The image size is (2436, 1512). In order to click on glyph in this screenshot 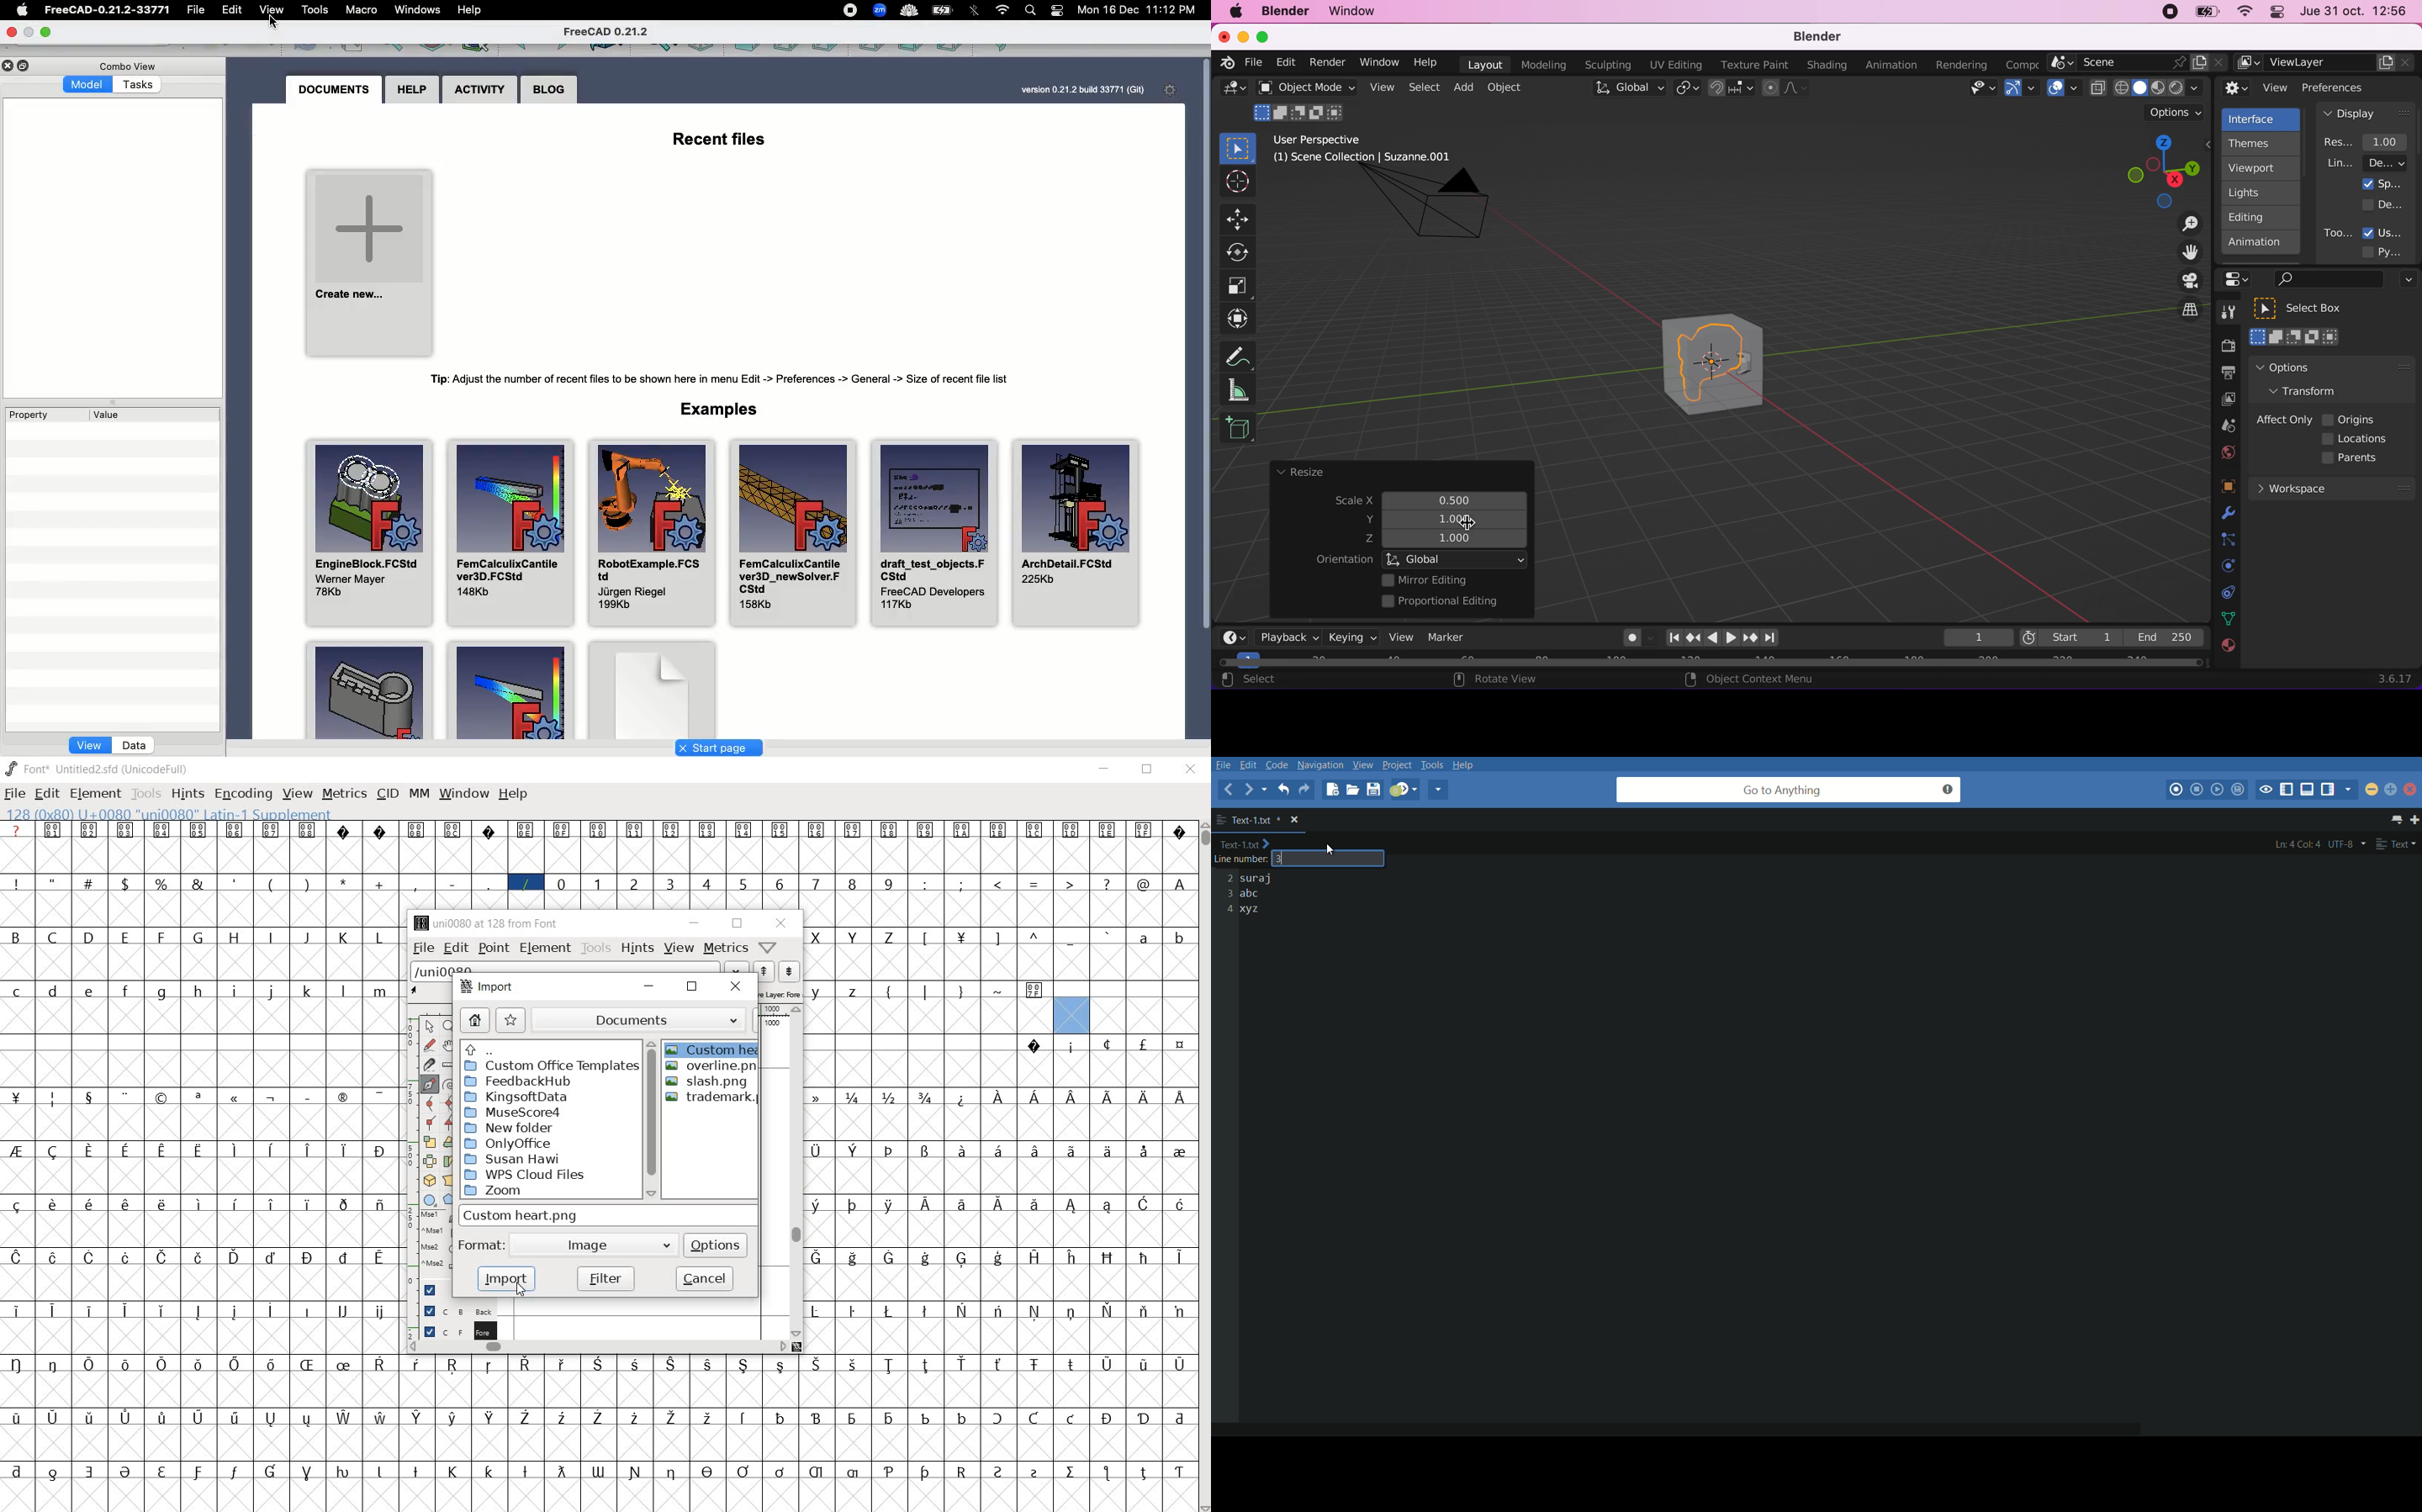, I will do `click(271, 885)`.